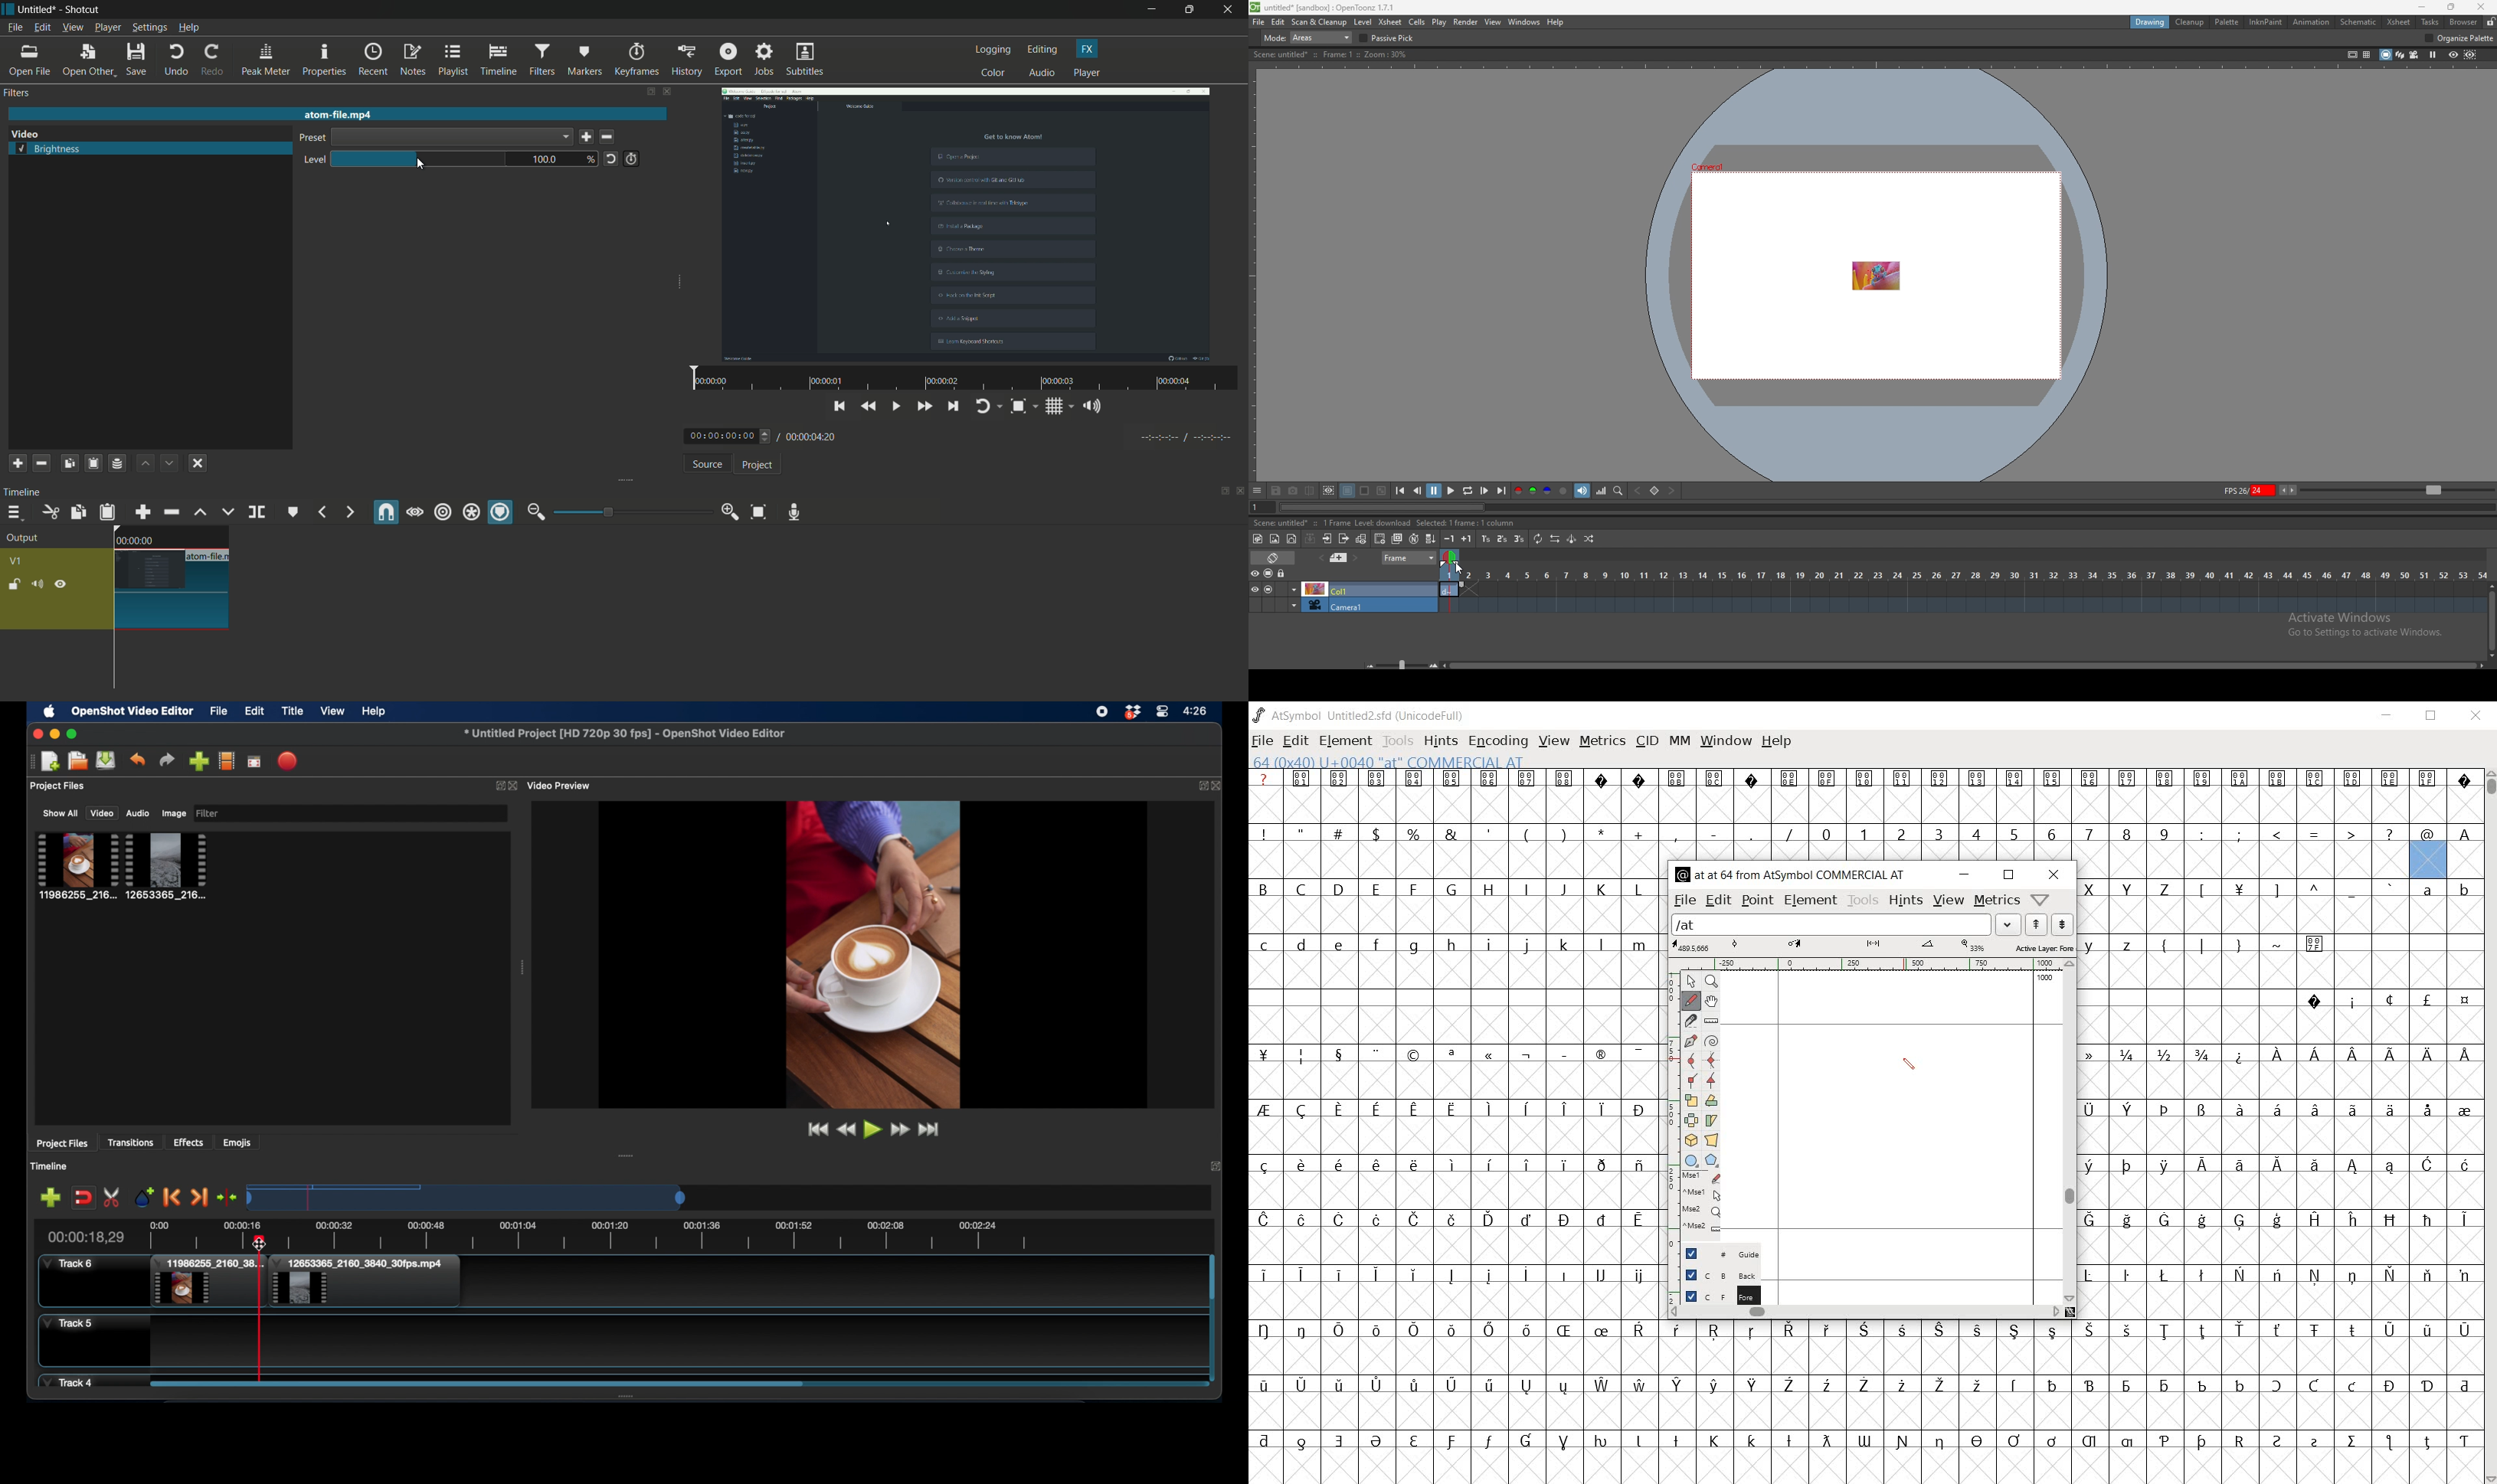 This screenshot has width=2520, height=1484. I want to click on quickly play forward, so click(925, 408).